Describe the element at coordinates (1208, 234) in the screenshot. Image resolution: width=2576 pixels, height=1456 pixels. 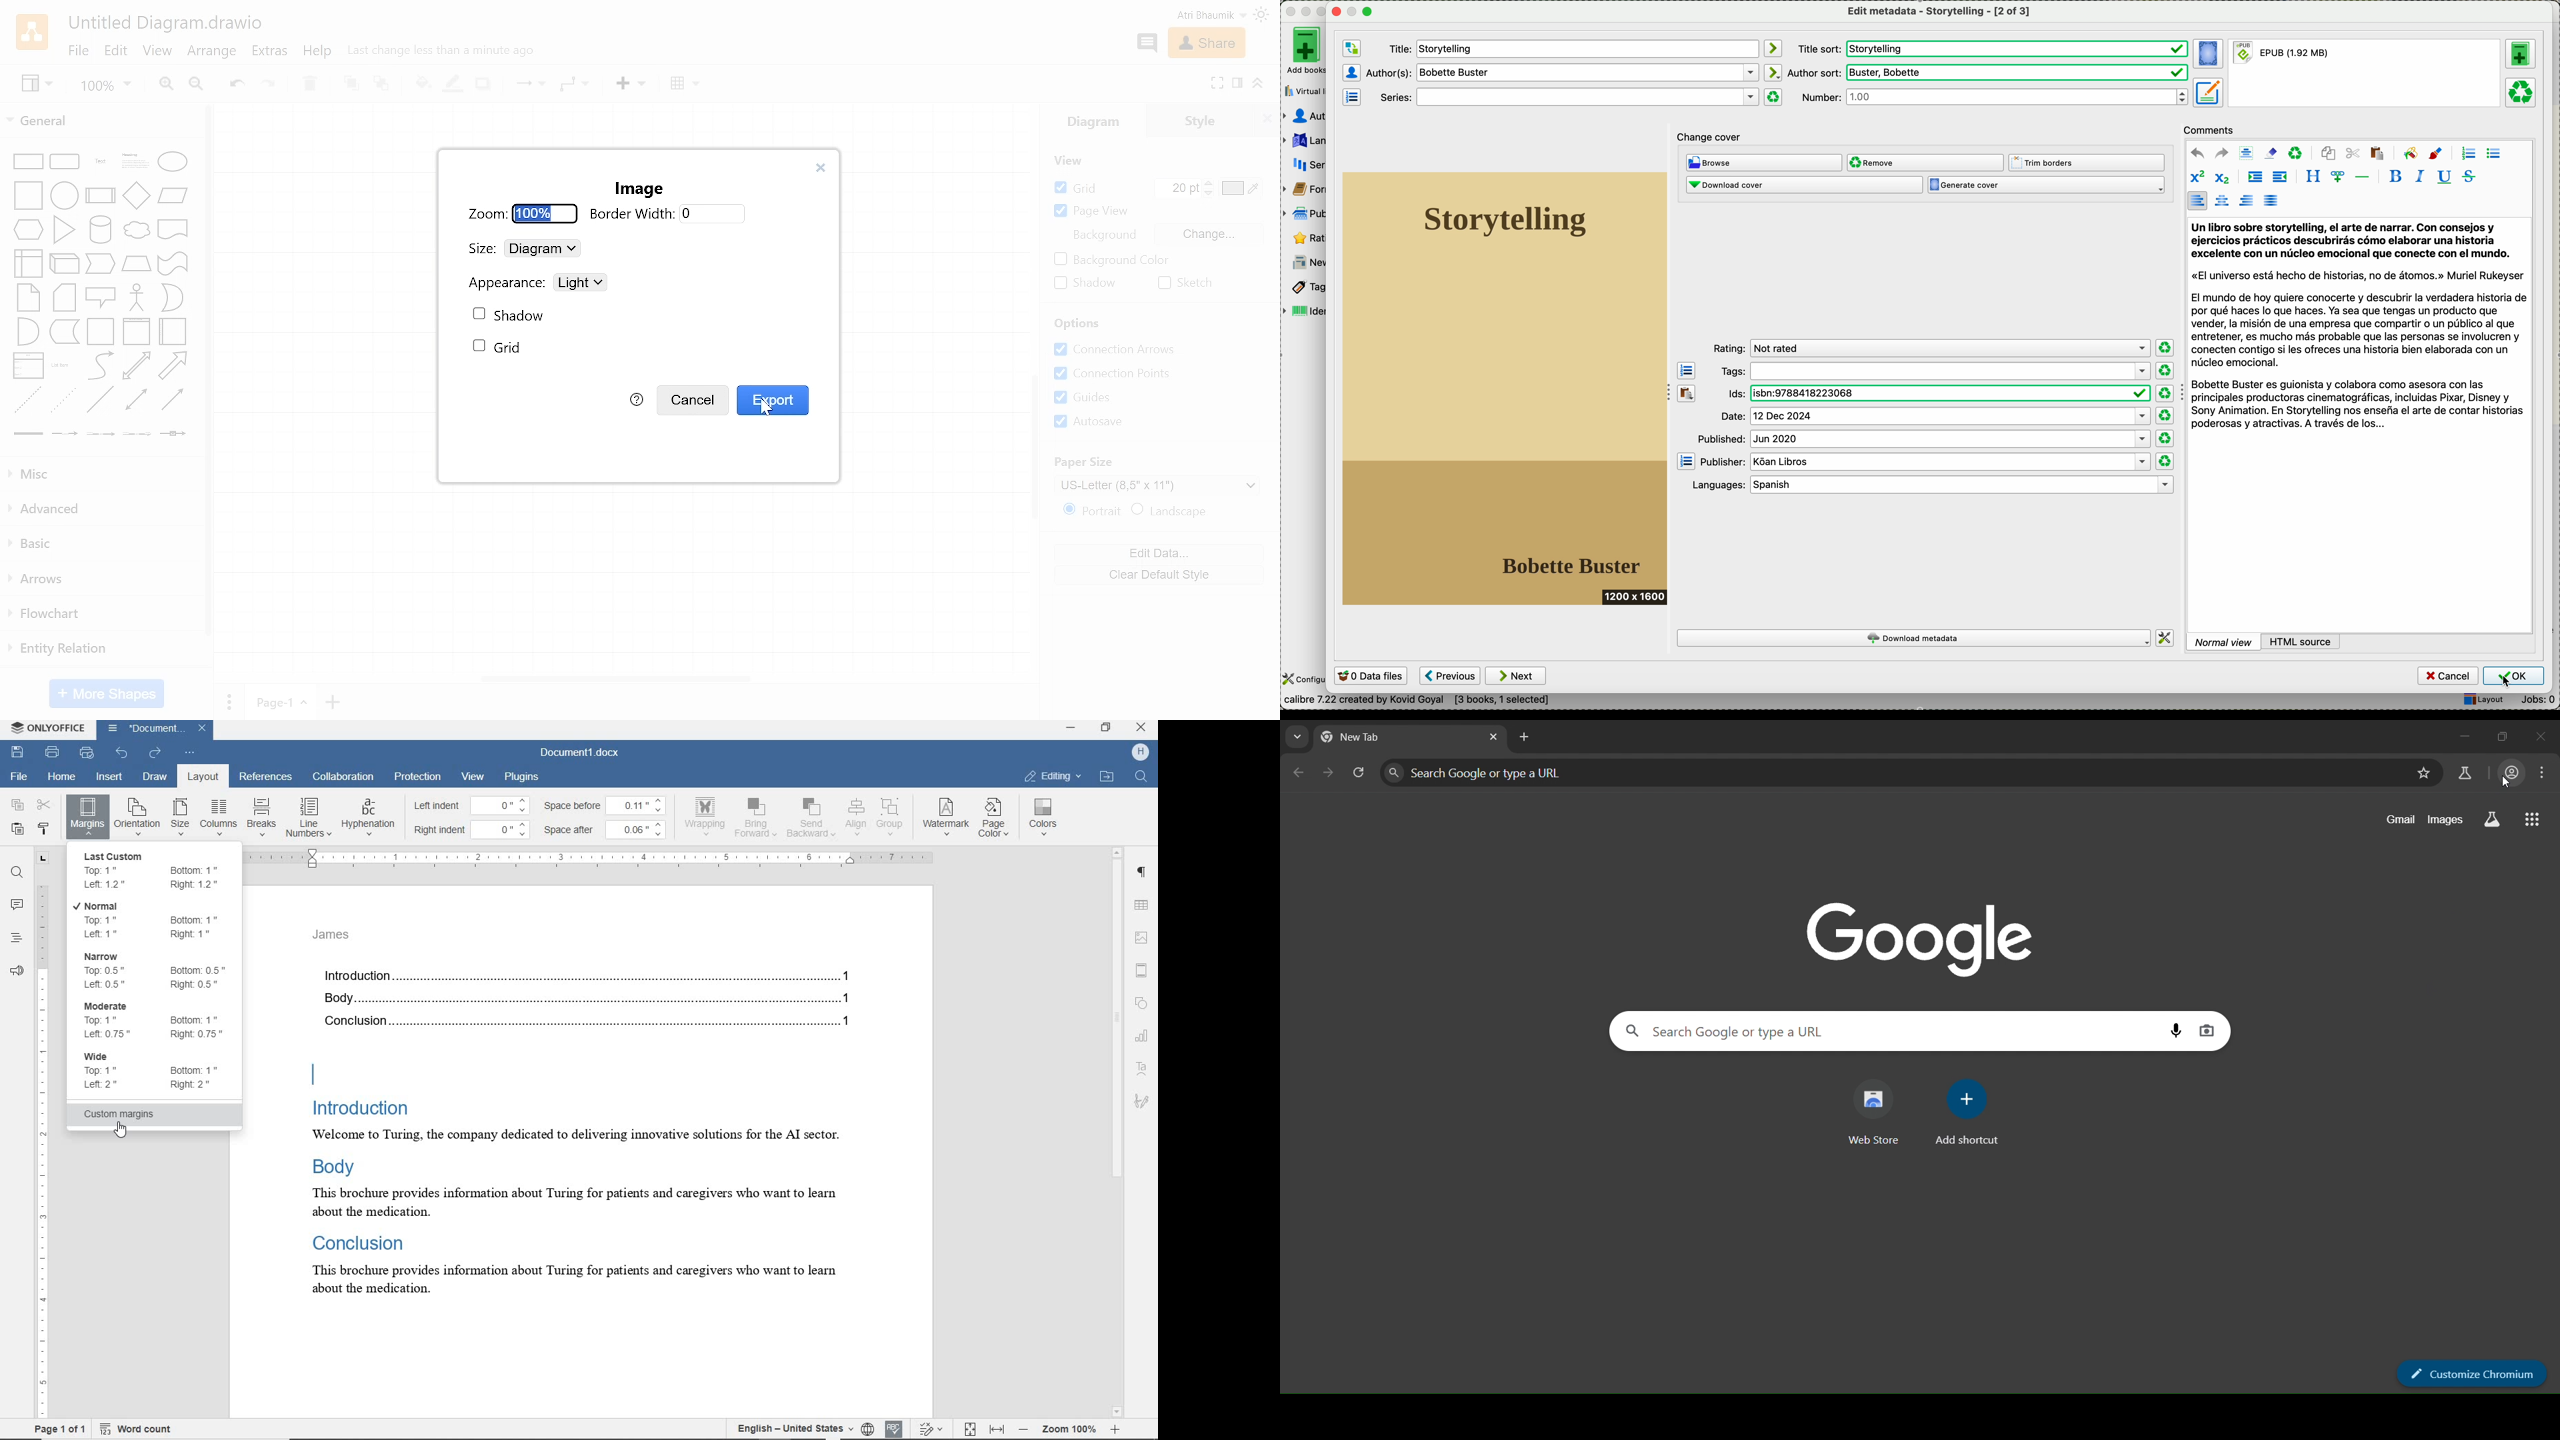
I see `Change background` at that location.